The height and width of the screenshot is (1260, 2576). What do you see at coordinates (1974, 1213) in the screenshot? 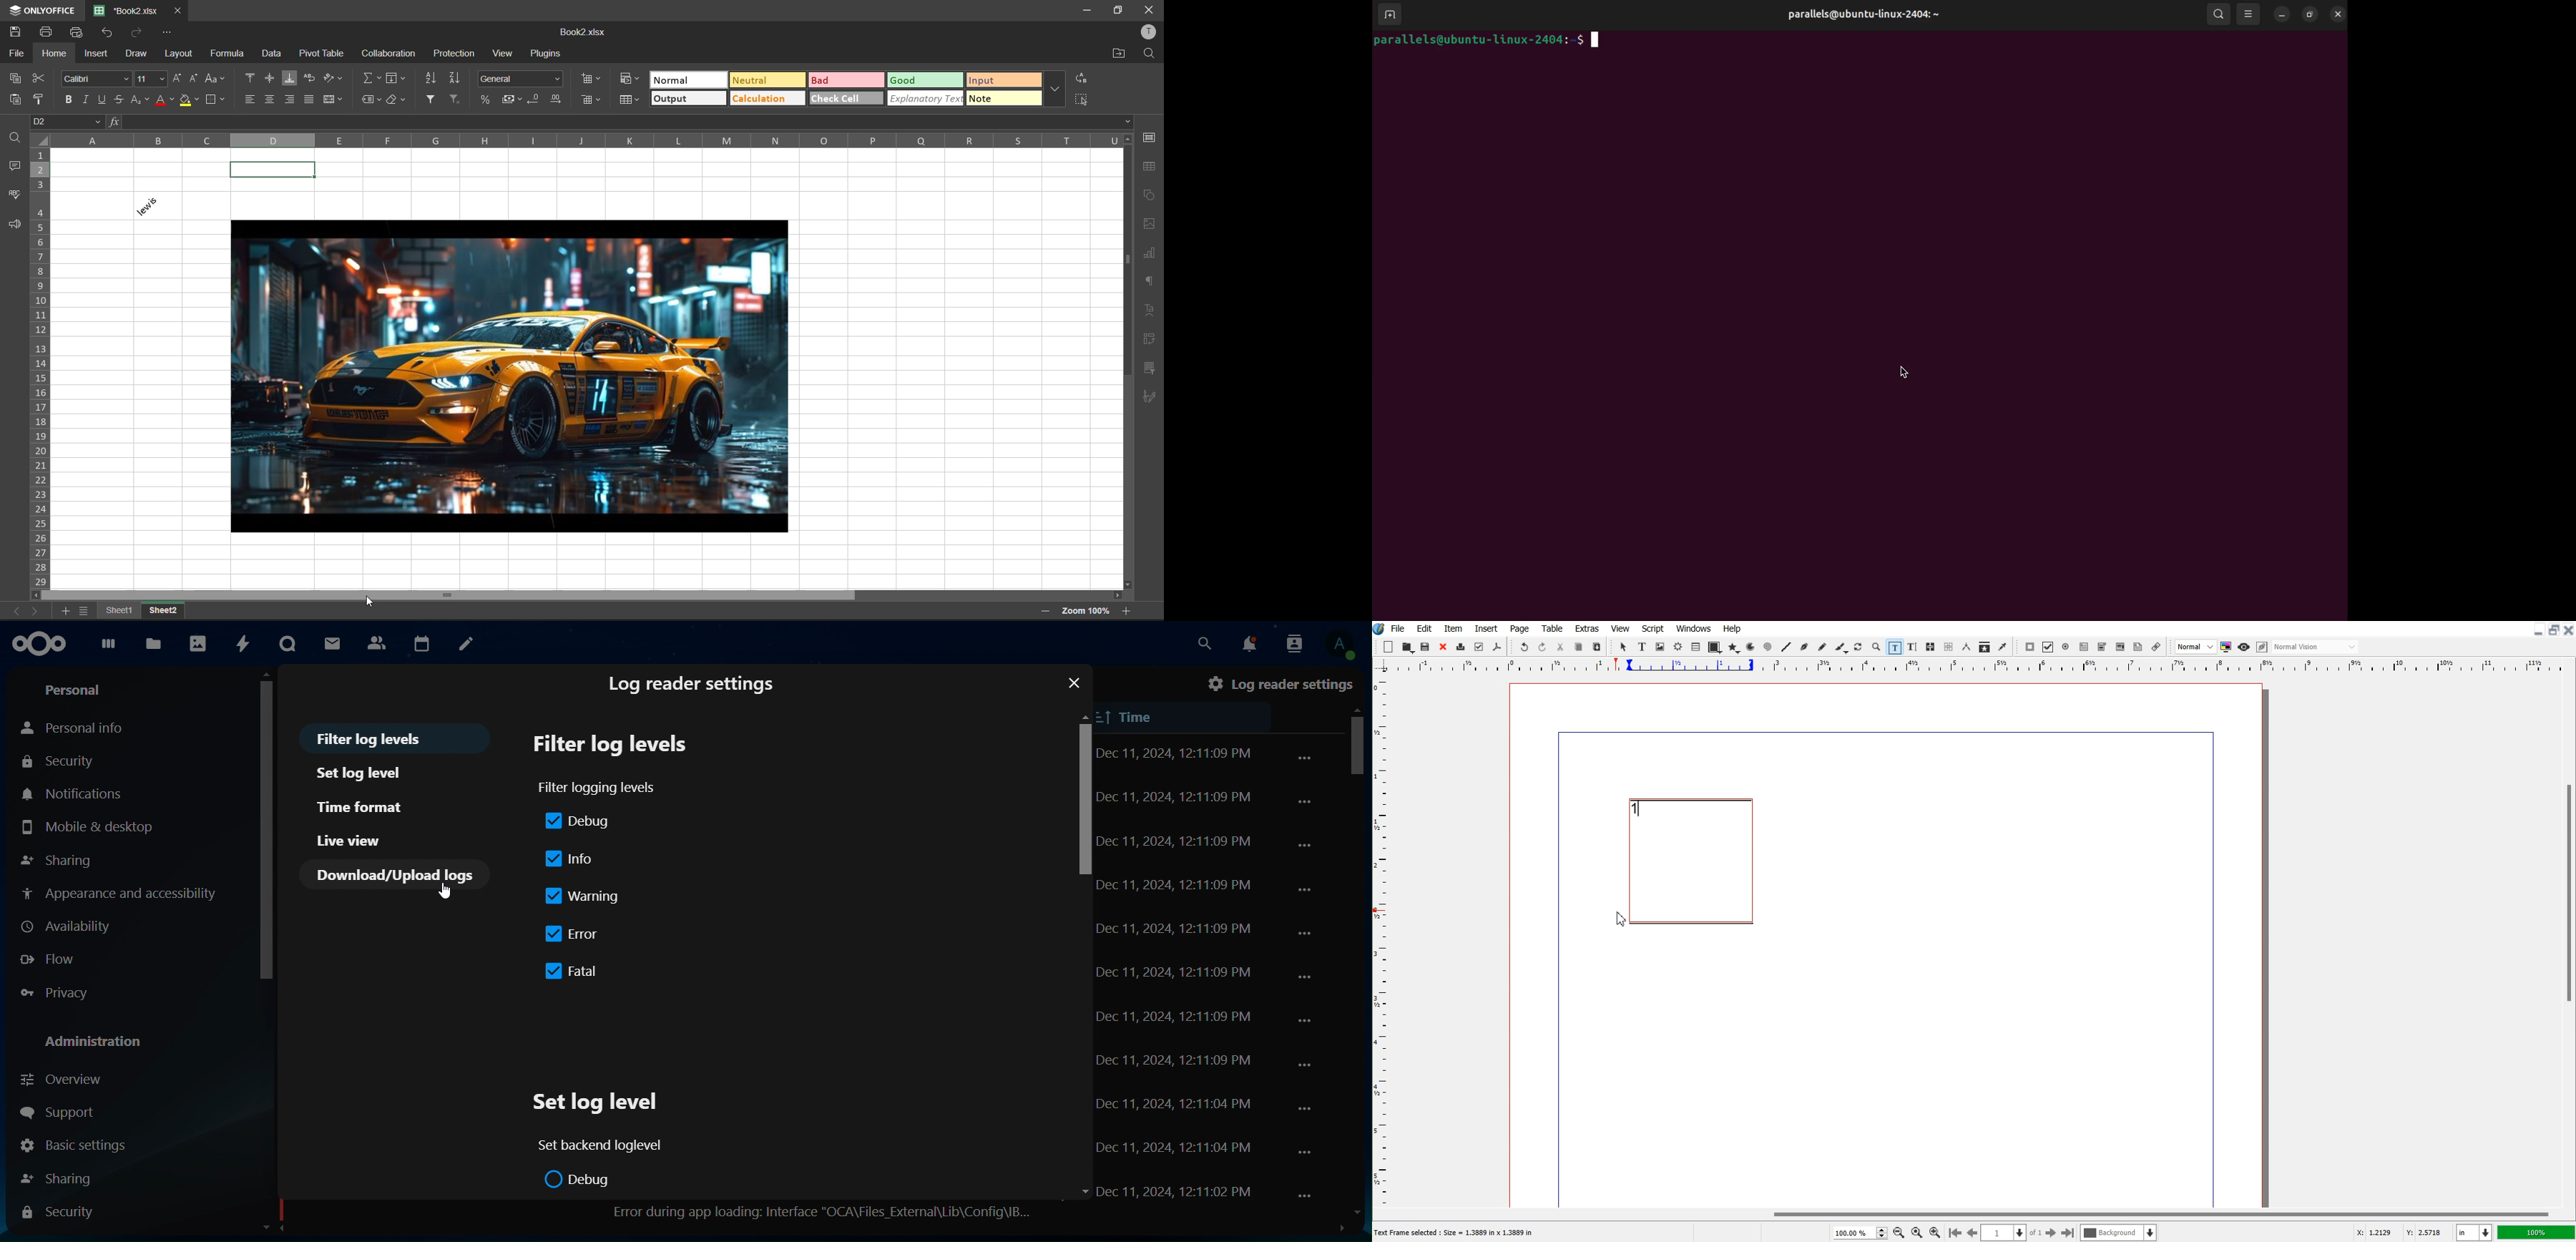
I see `Horizontal scroll bar` at bounding box center [1974, 1213].